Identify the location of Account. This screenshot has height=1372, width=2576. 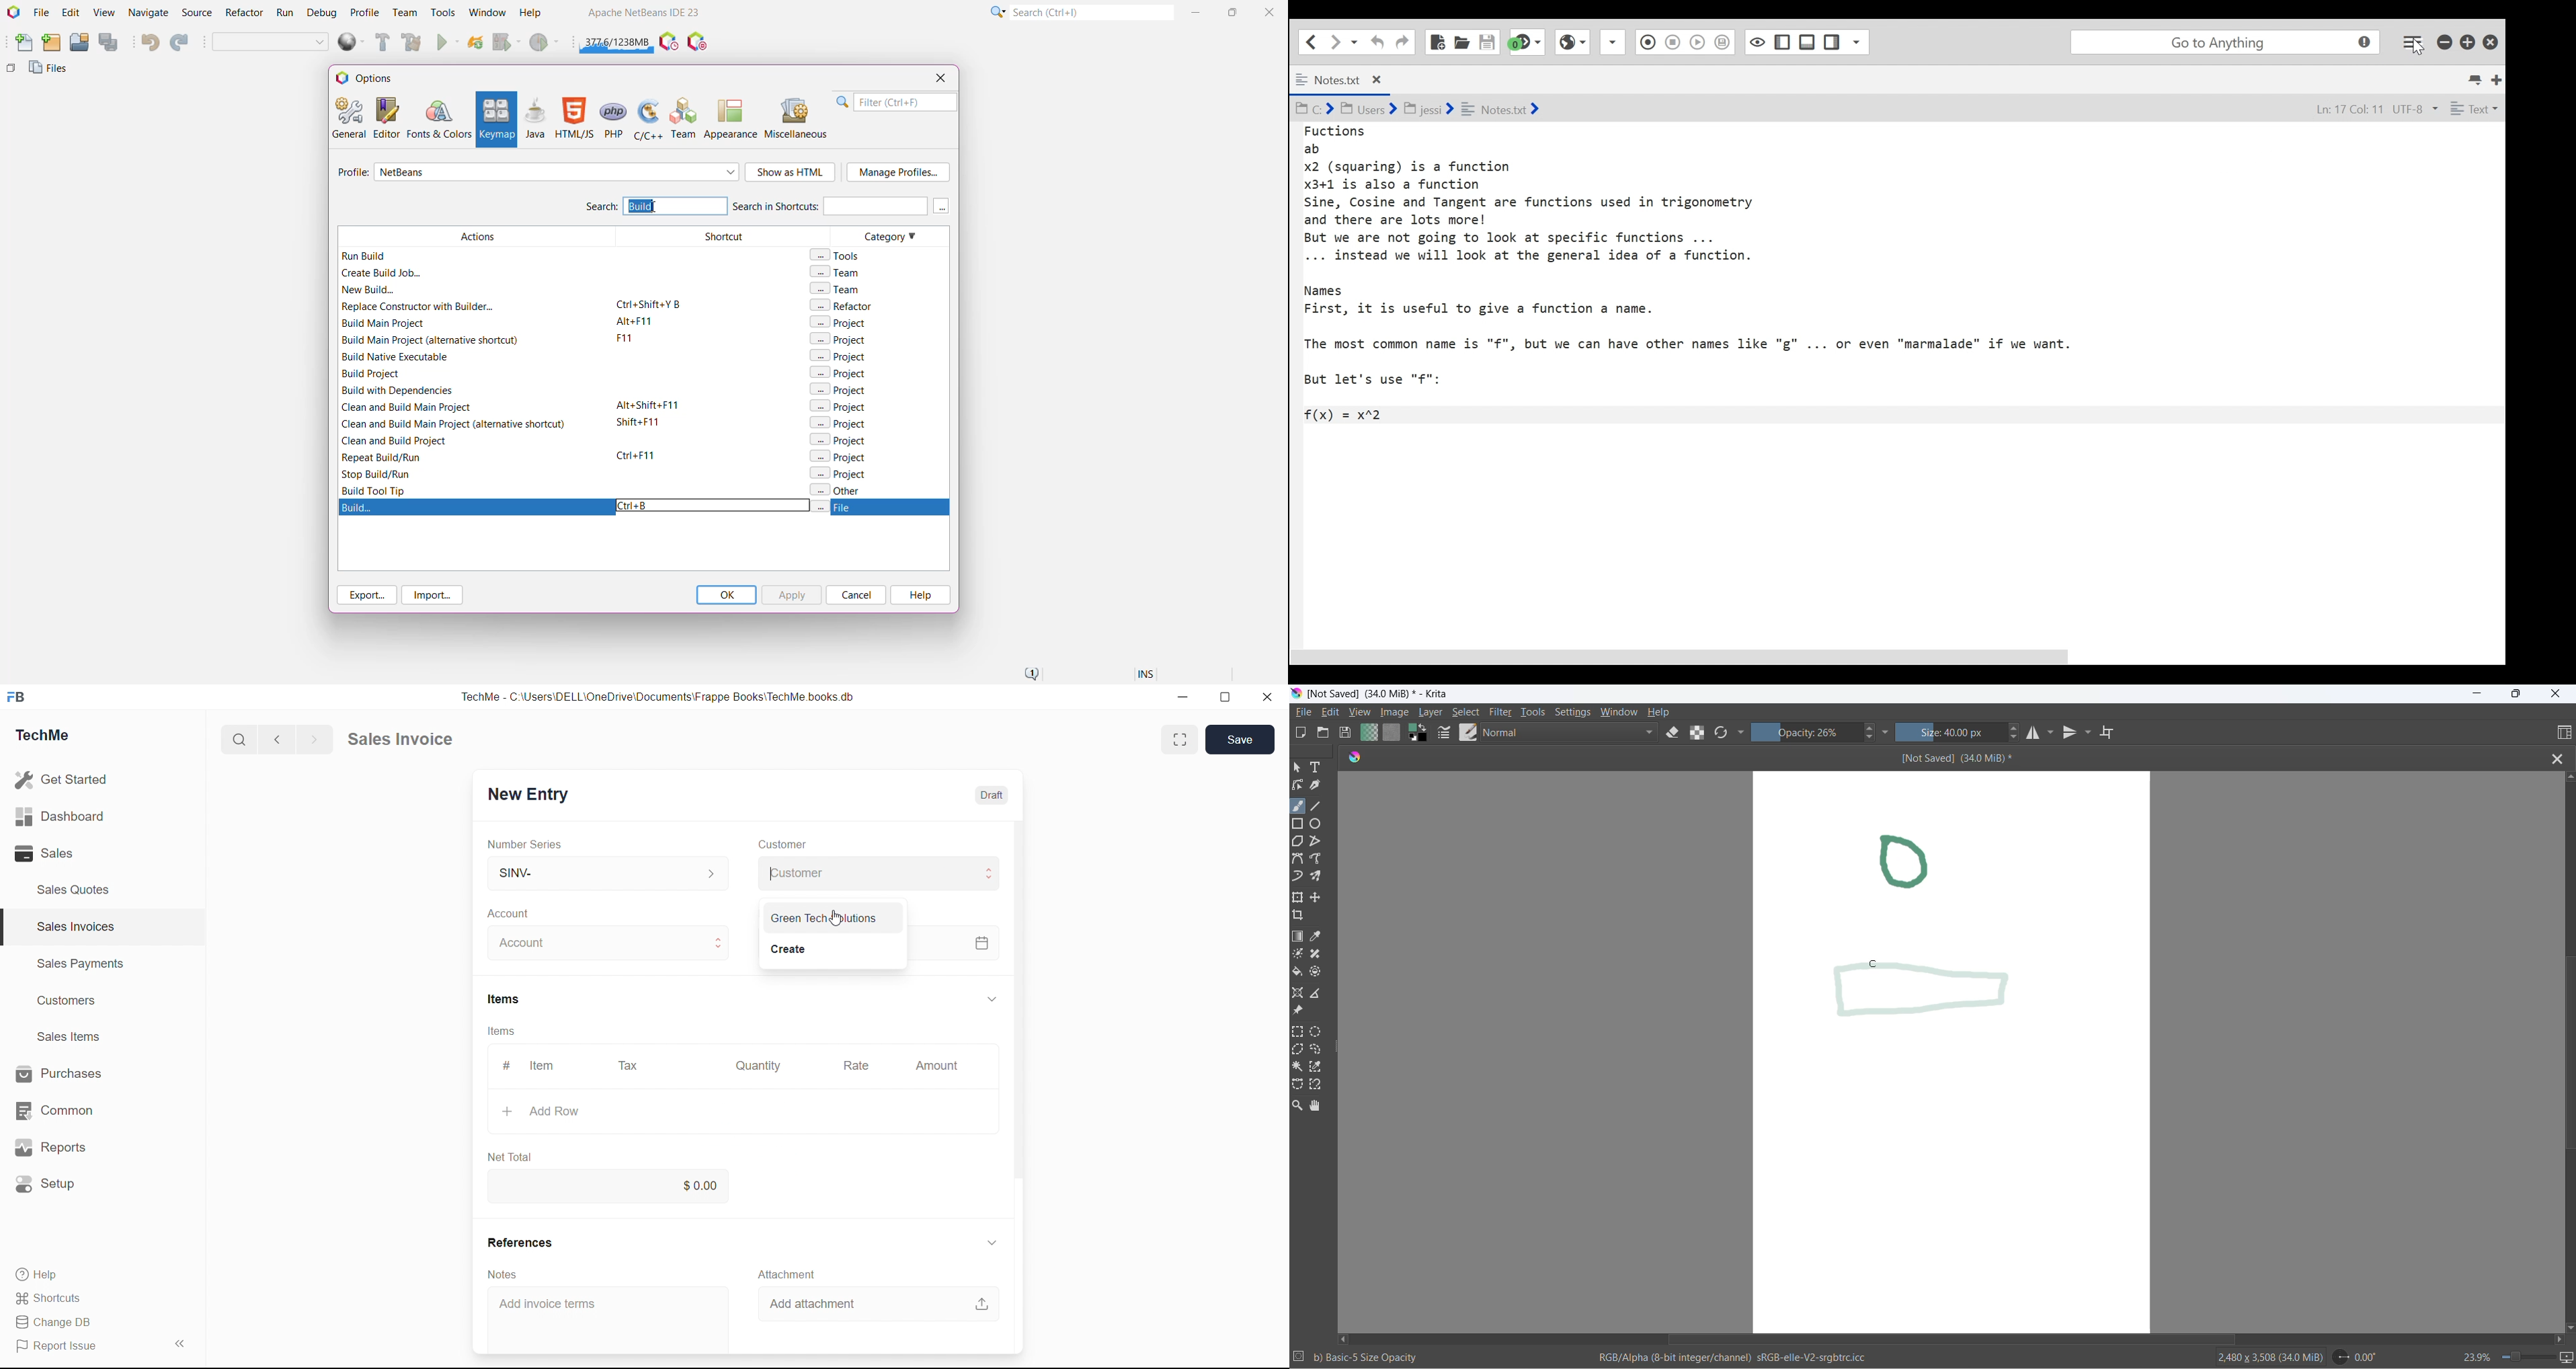
(515, 914).